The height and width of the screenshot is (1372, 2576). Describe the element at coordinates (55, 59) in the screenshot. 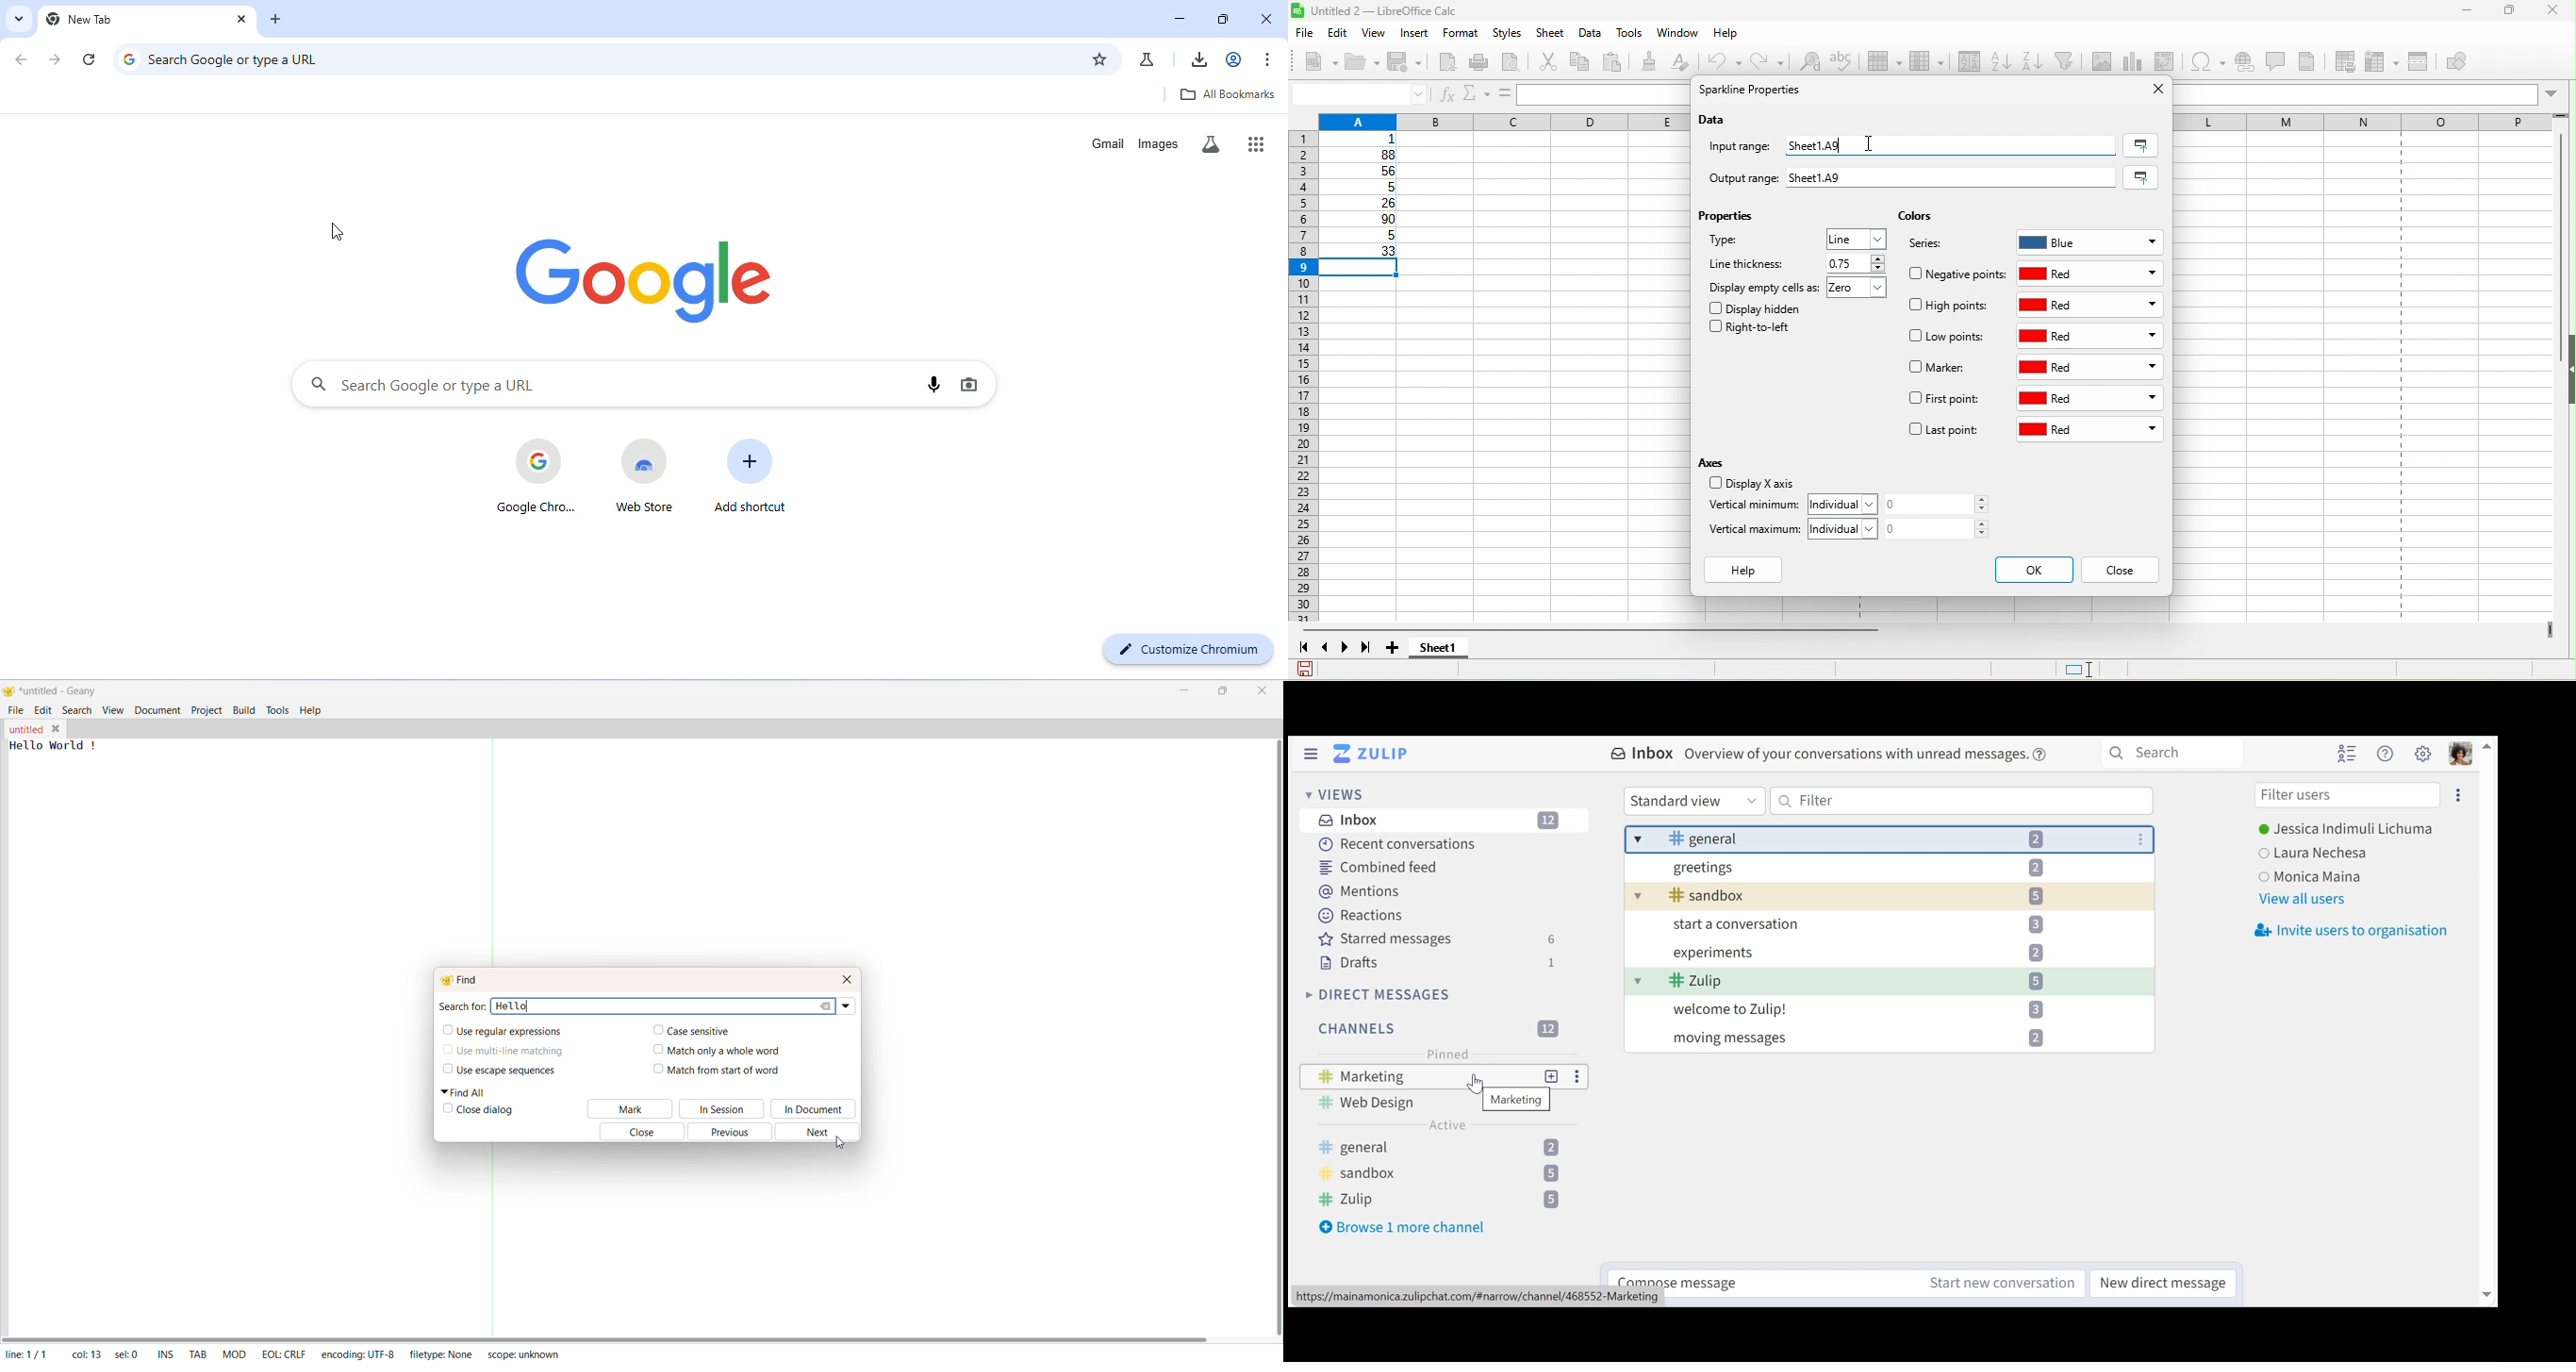

I see `go forward` at that location.